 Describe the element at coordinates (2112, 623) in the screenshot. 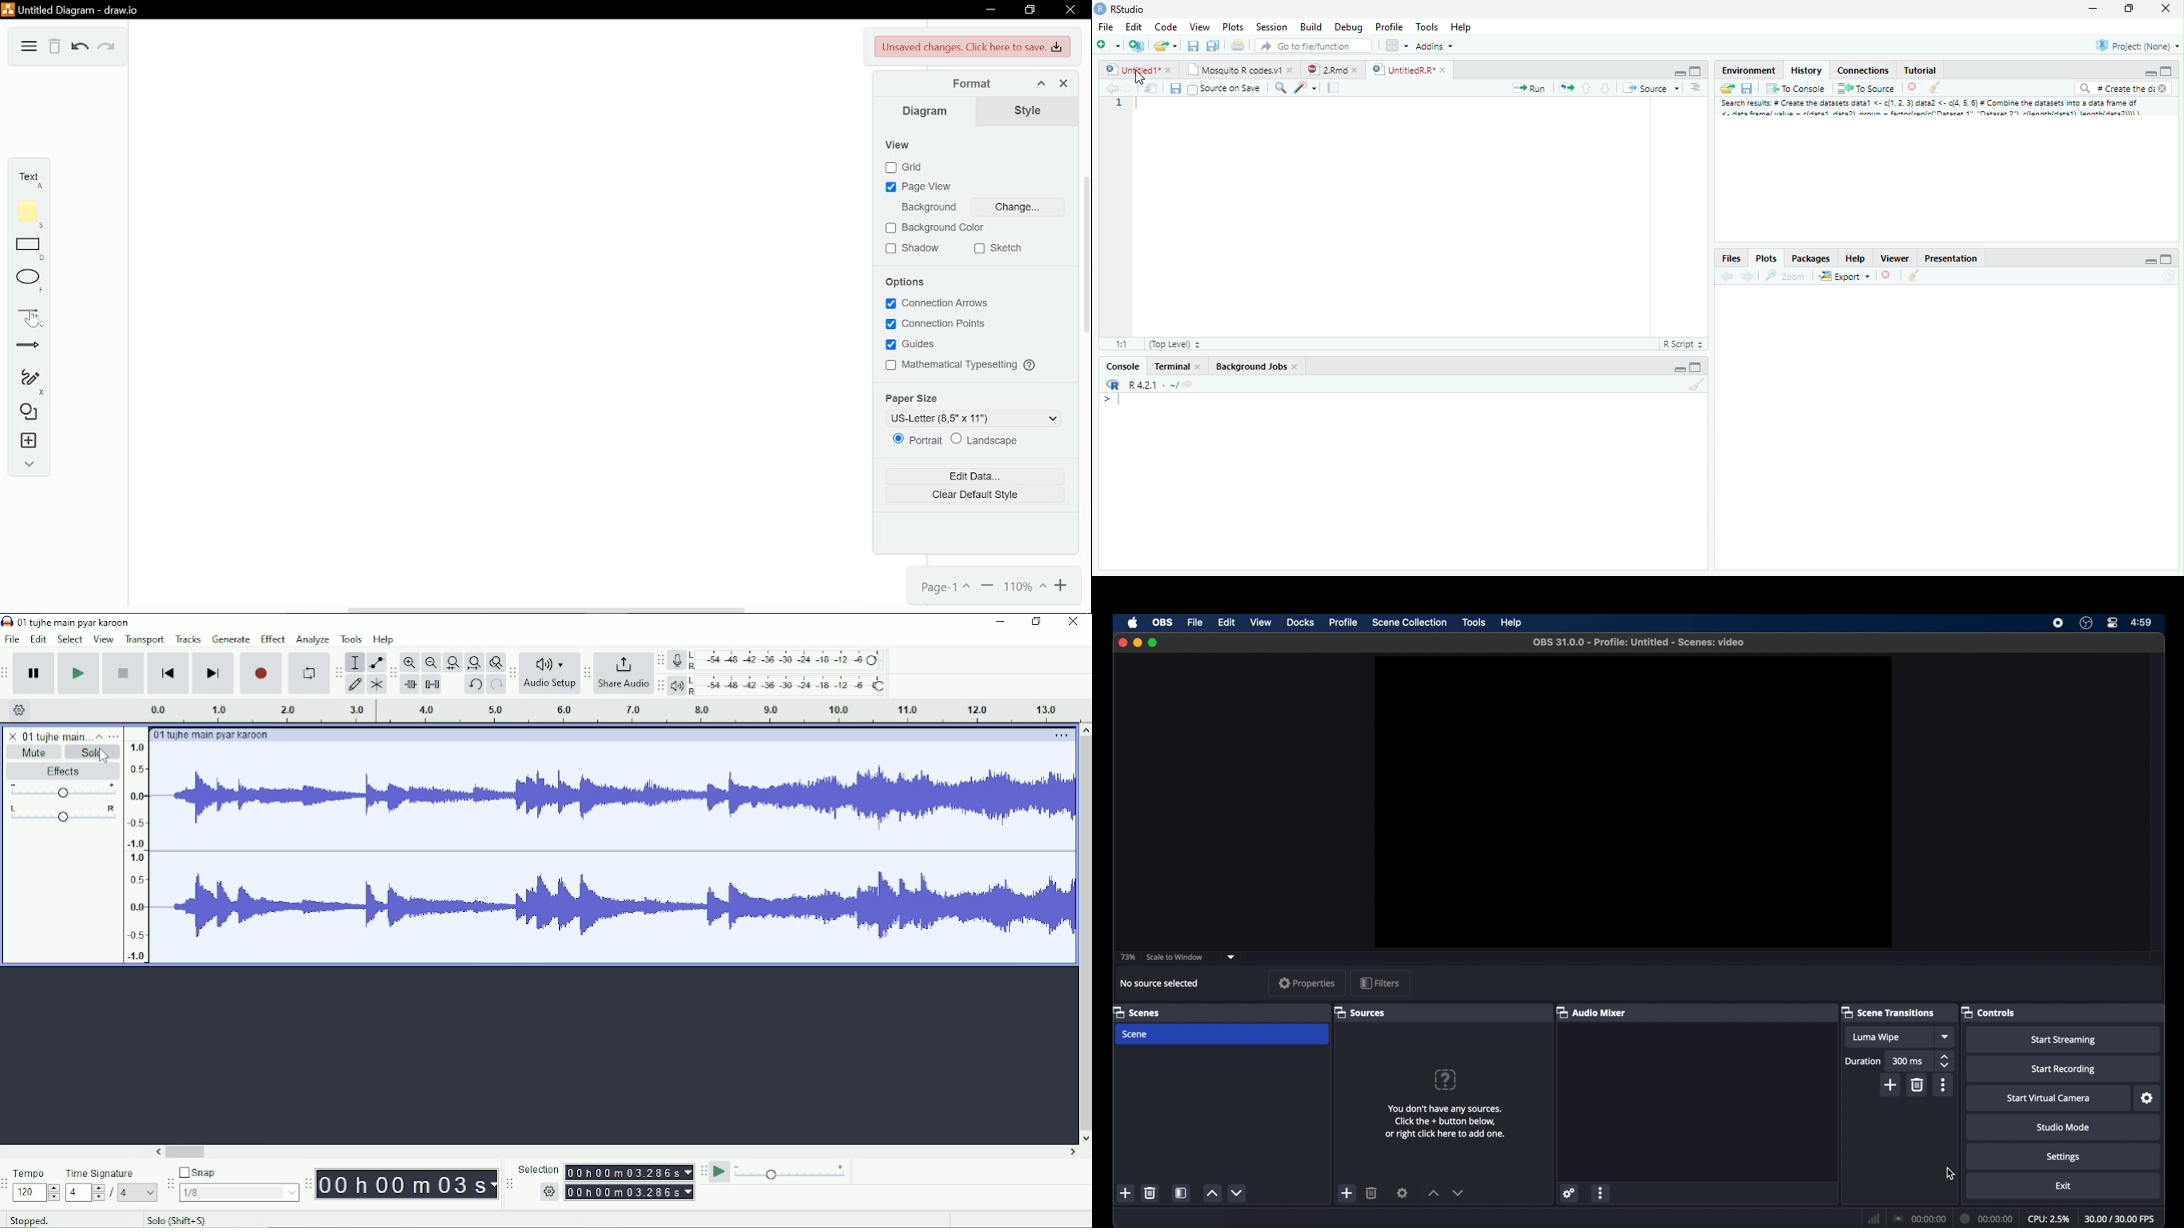

I see `control center` at that location.